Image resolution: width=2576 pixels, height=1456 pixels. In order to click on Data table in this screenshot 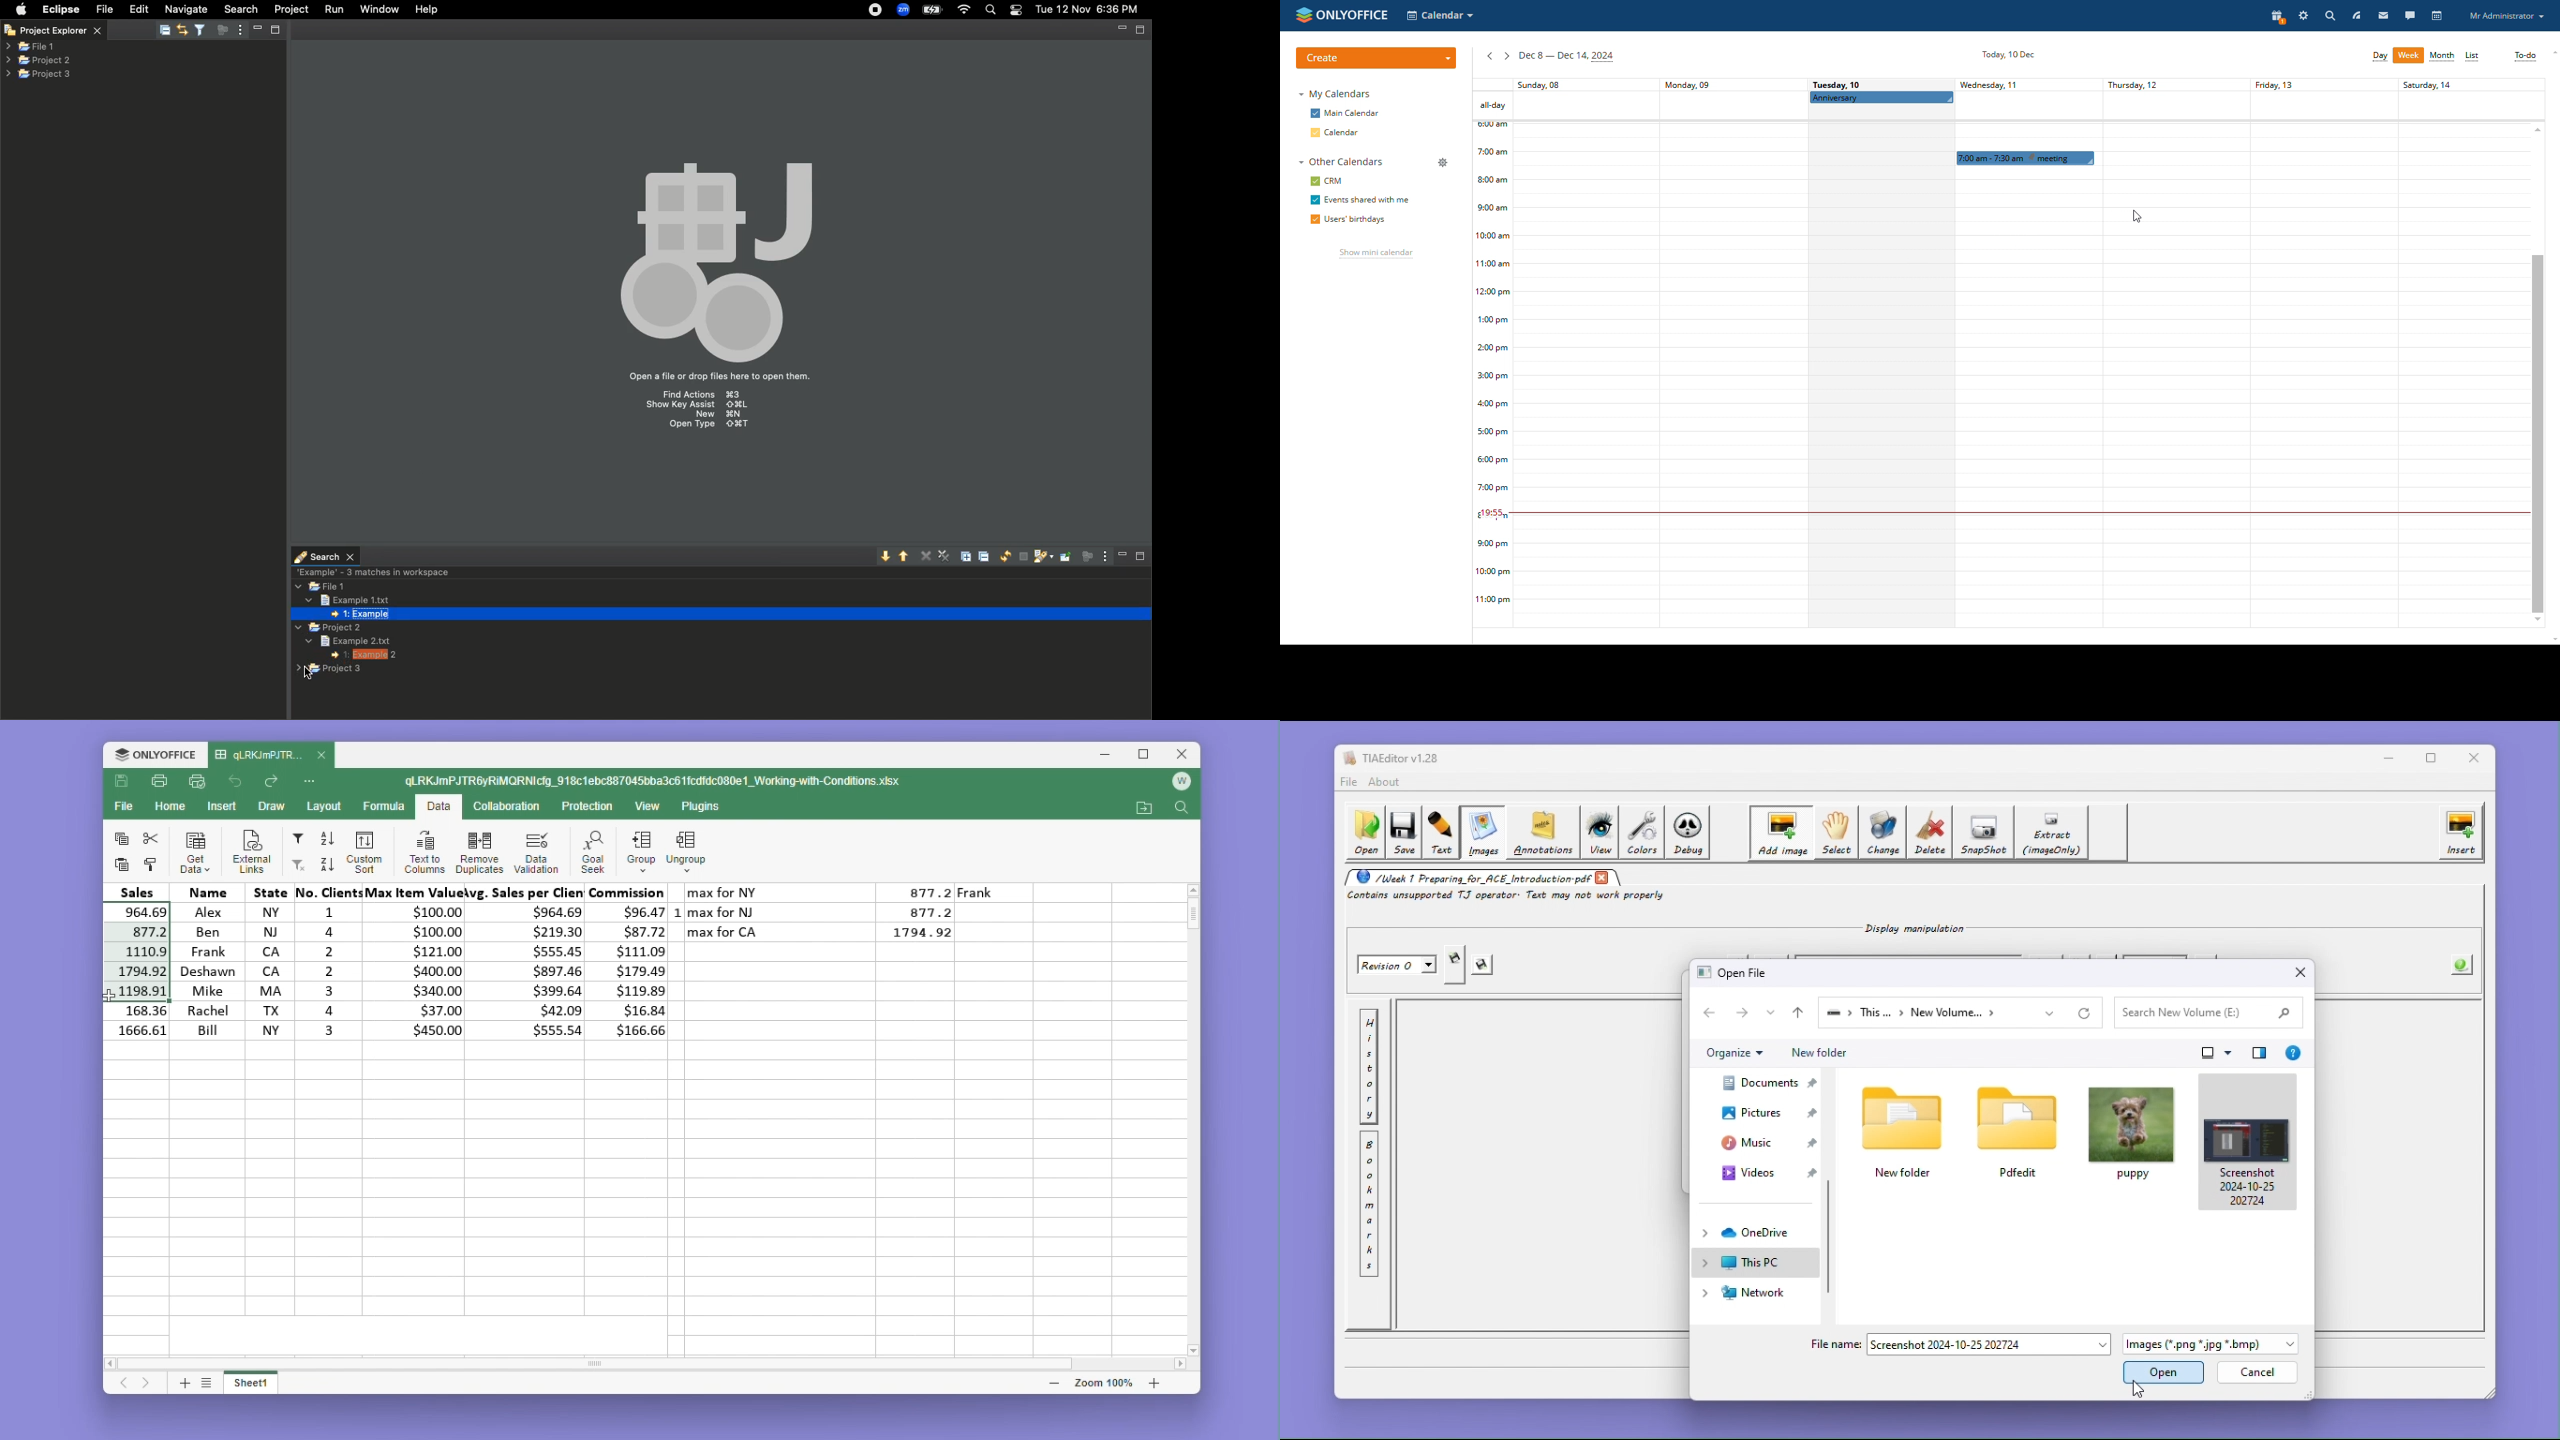, I will do `click(839, 918)`.